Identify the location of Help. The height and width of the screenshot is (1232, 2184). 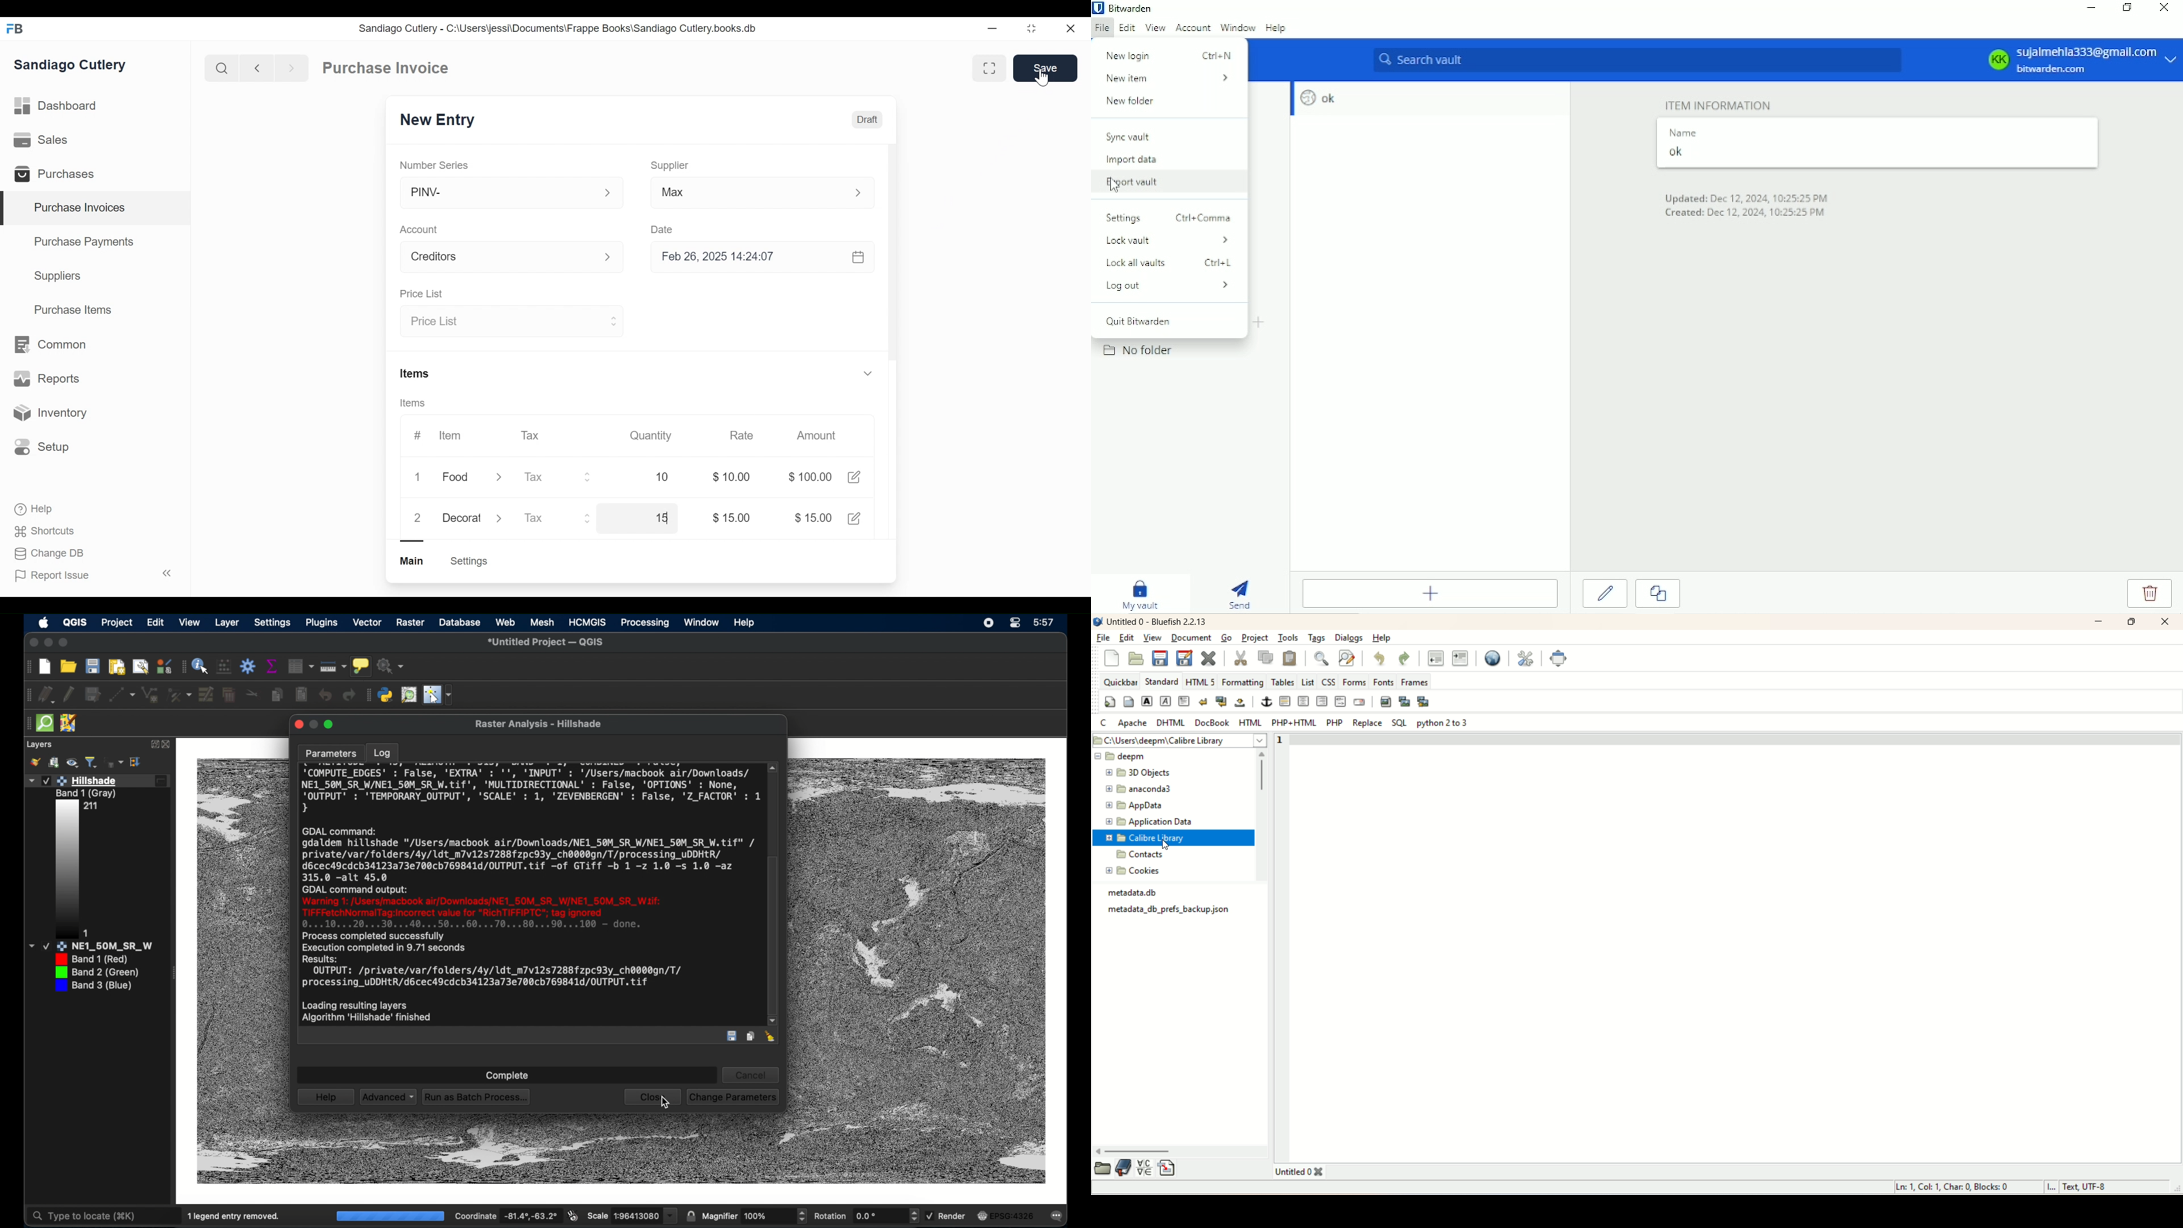
(35, 509).